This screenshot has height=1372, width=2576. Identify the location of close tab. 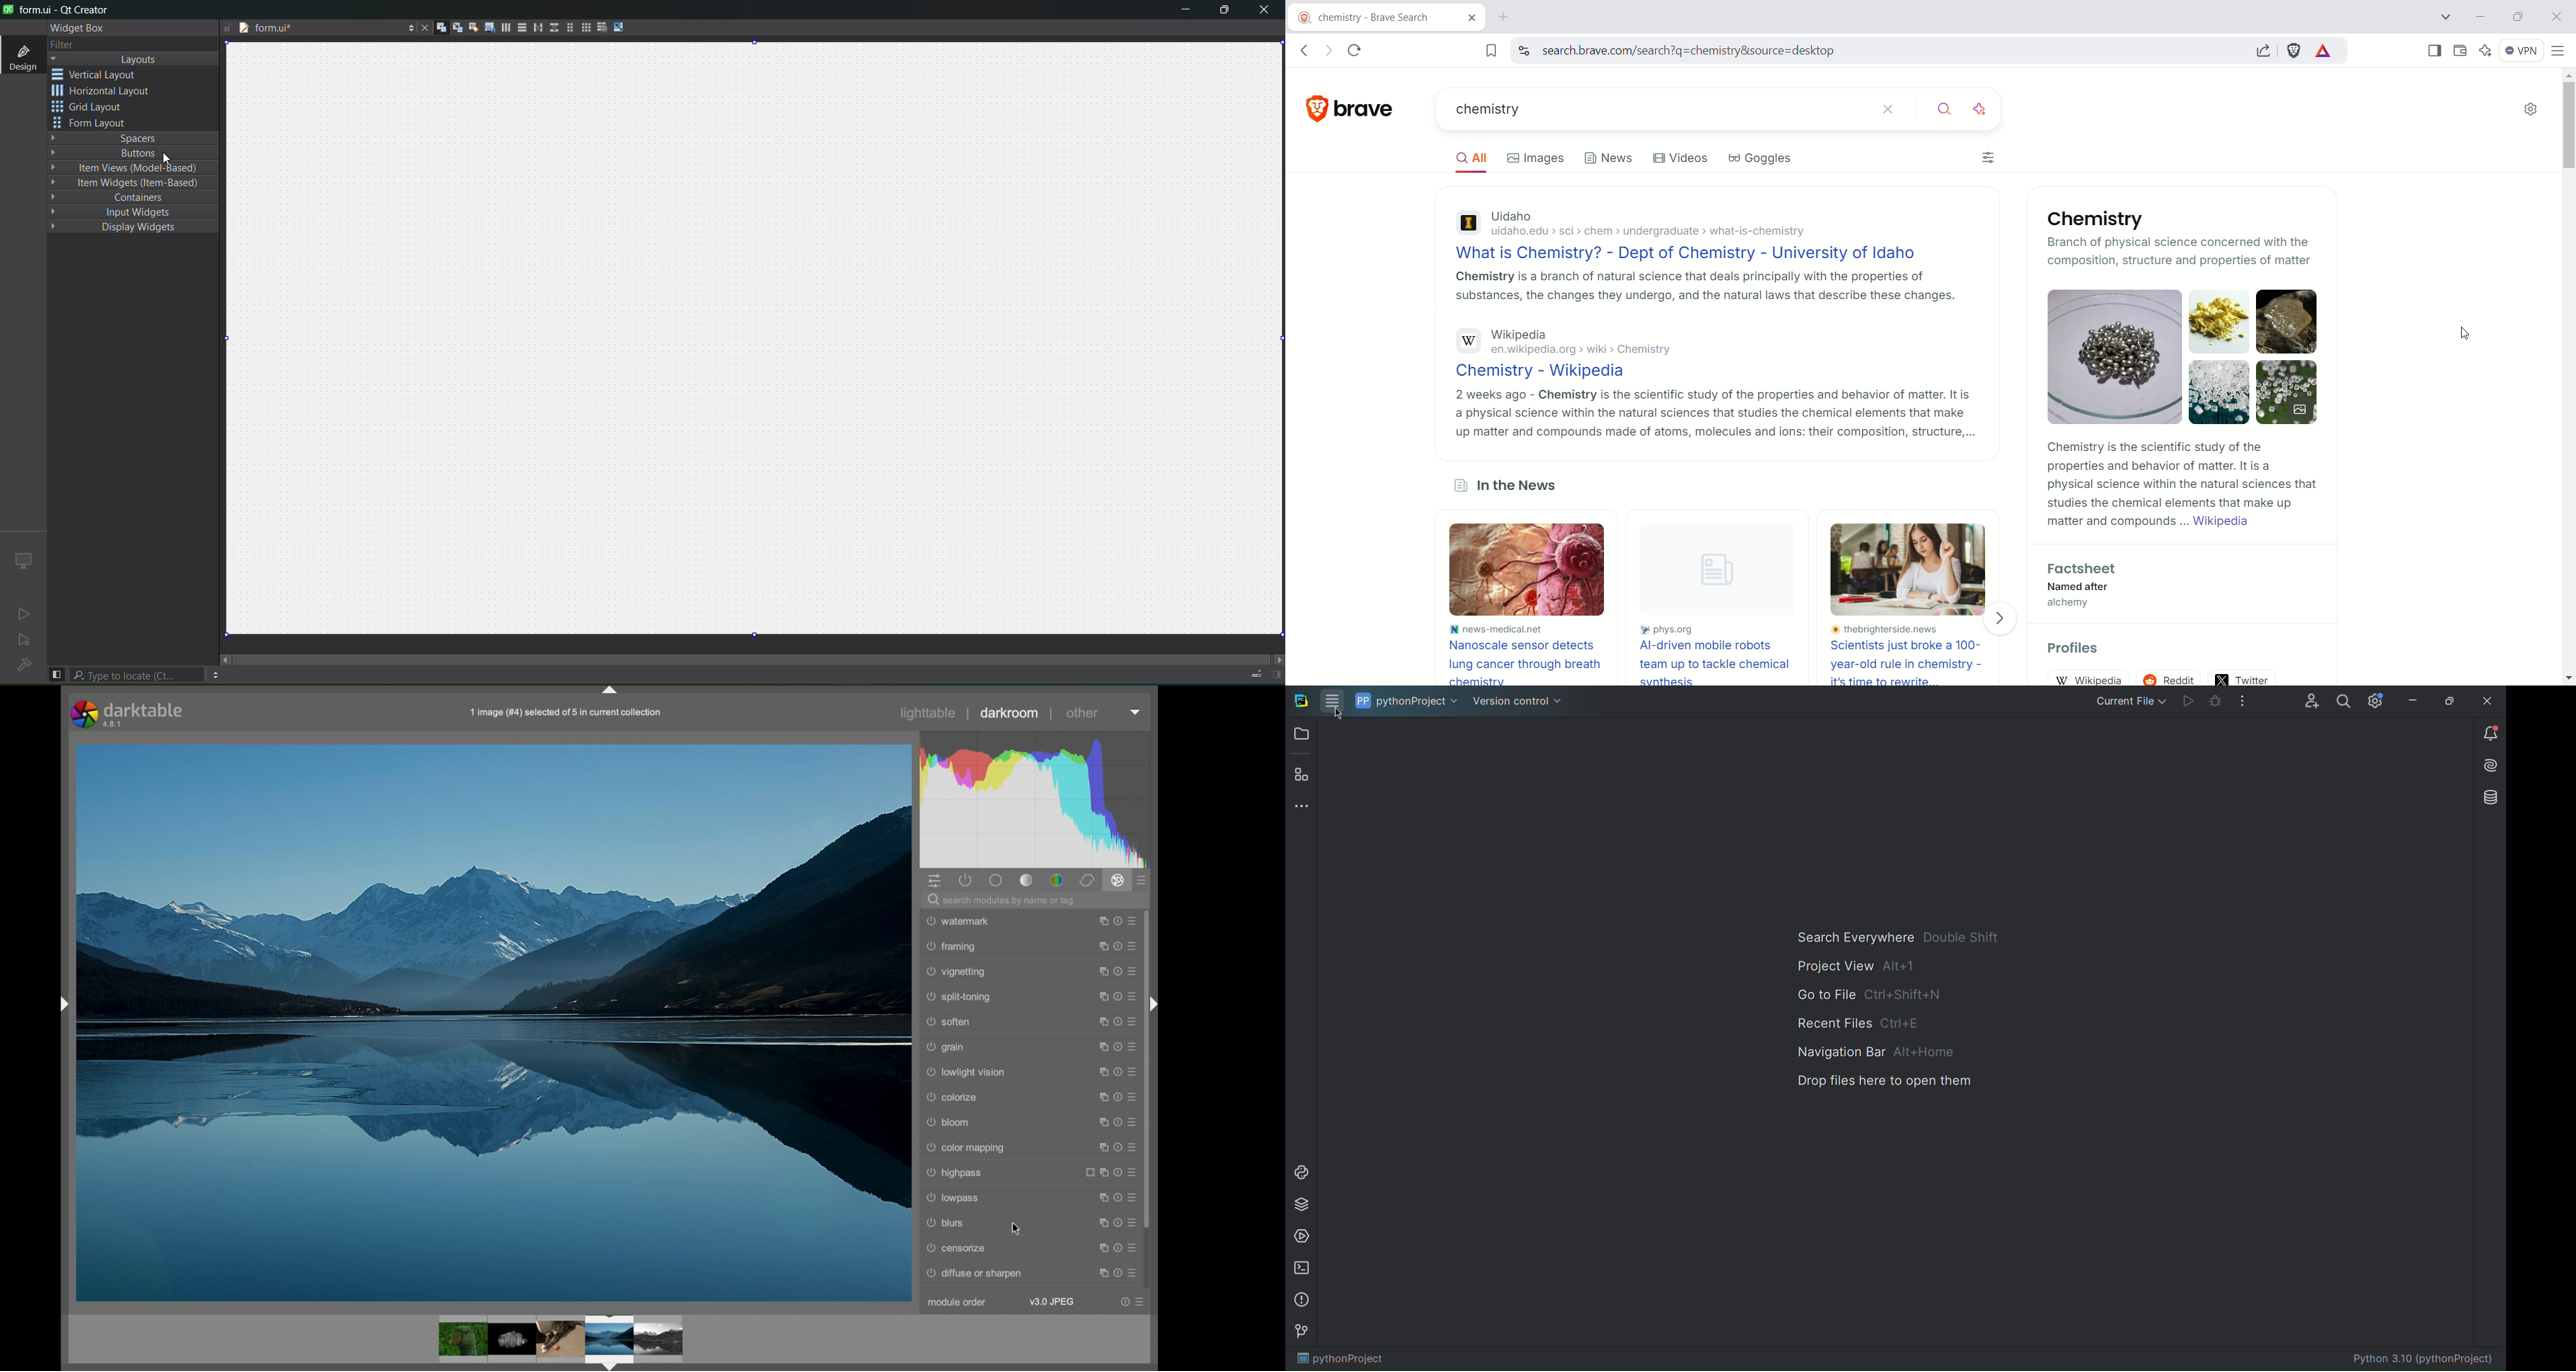
(421, 27).